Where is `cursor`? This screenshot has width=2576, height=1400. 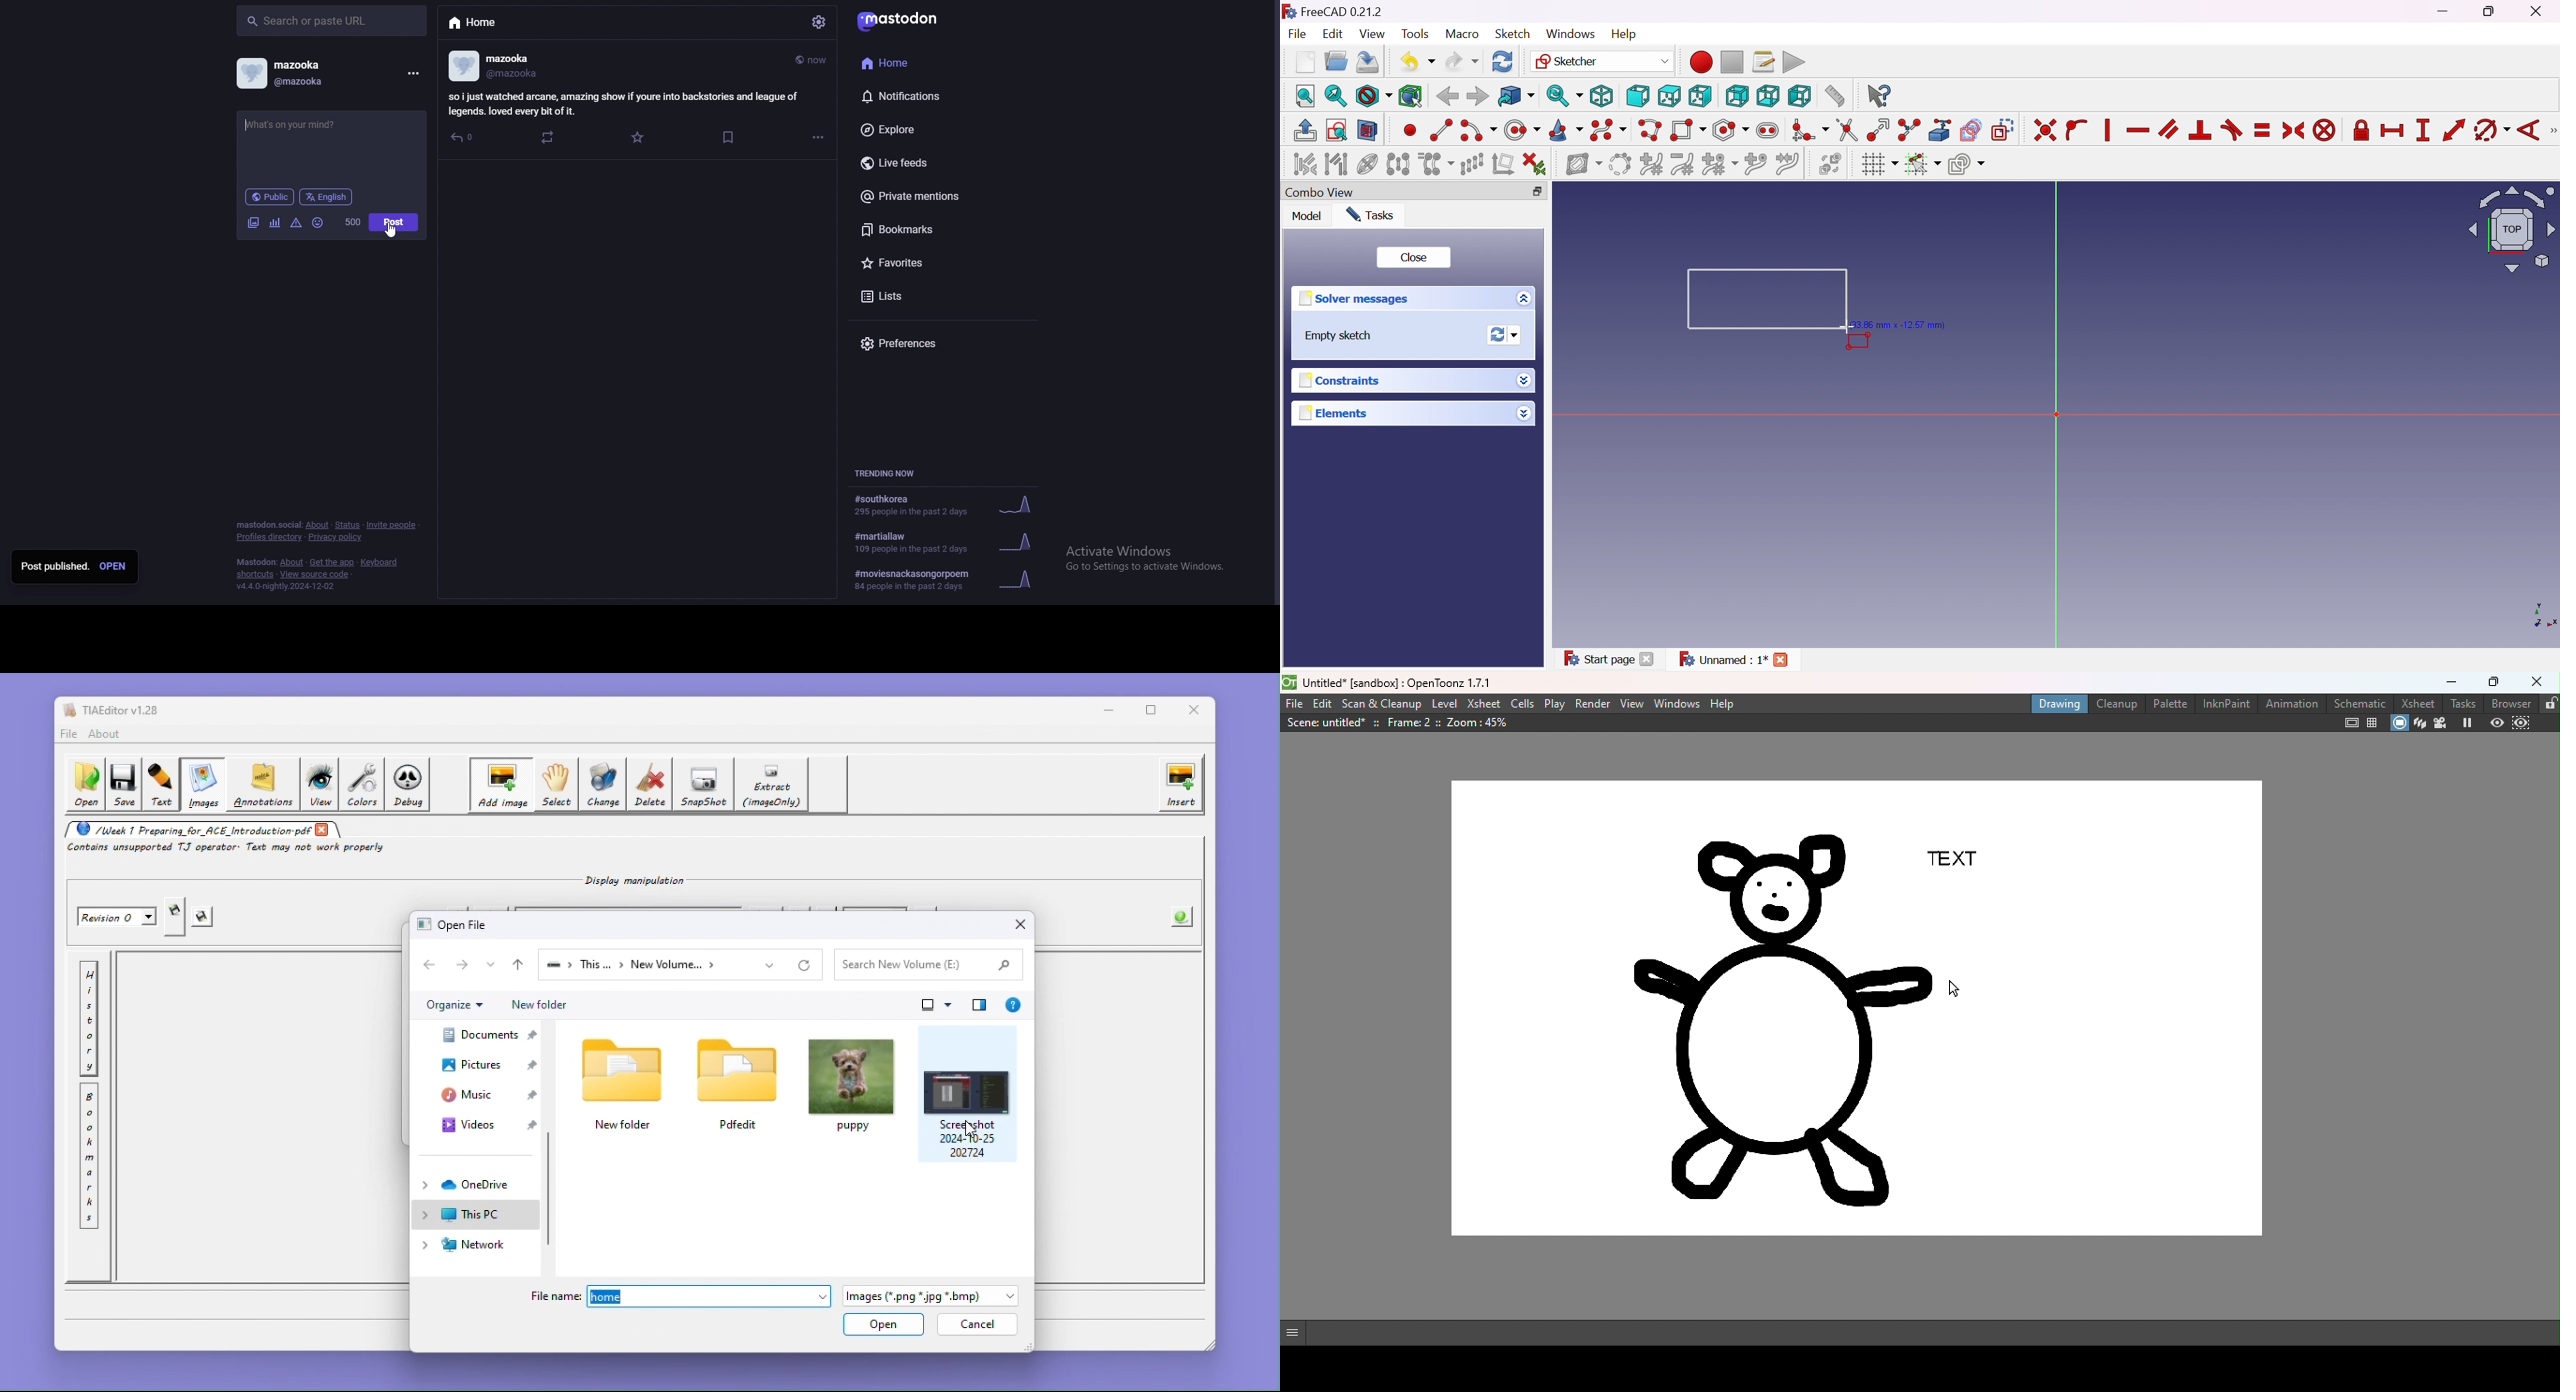 cursor is located at coordinates (389, 229).